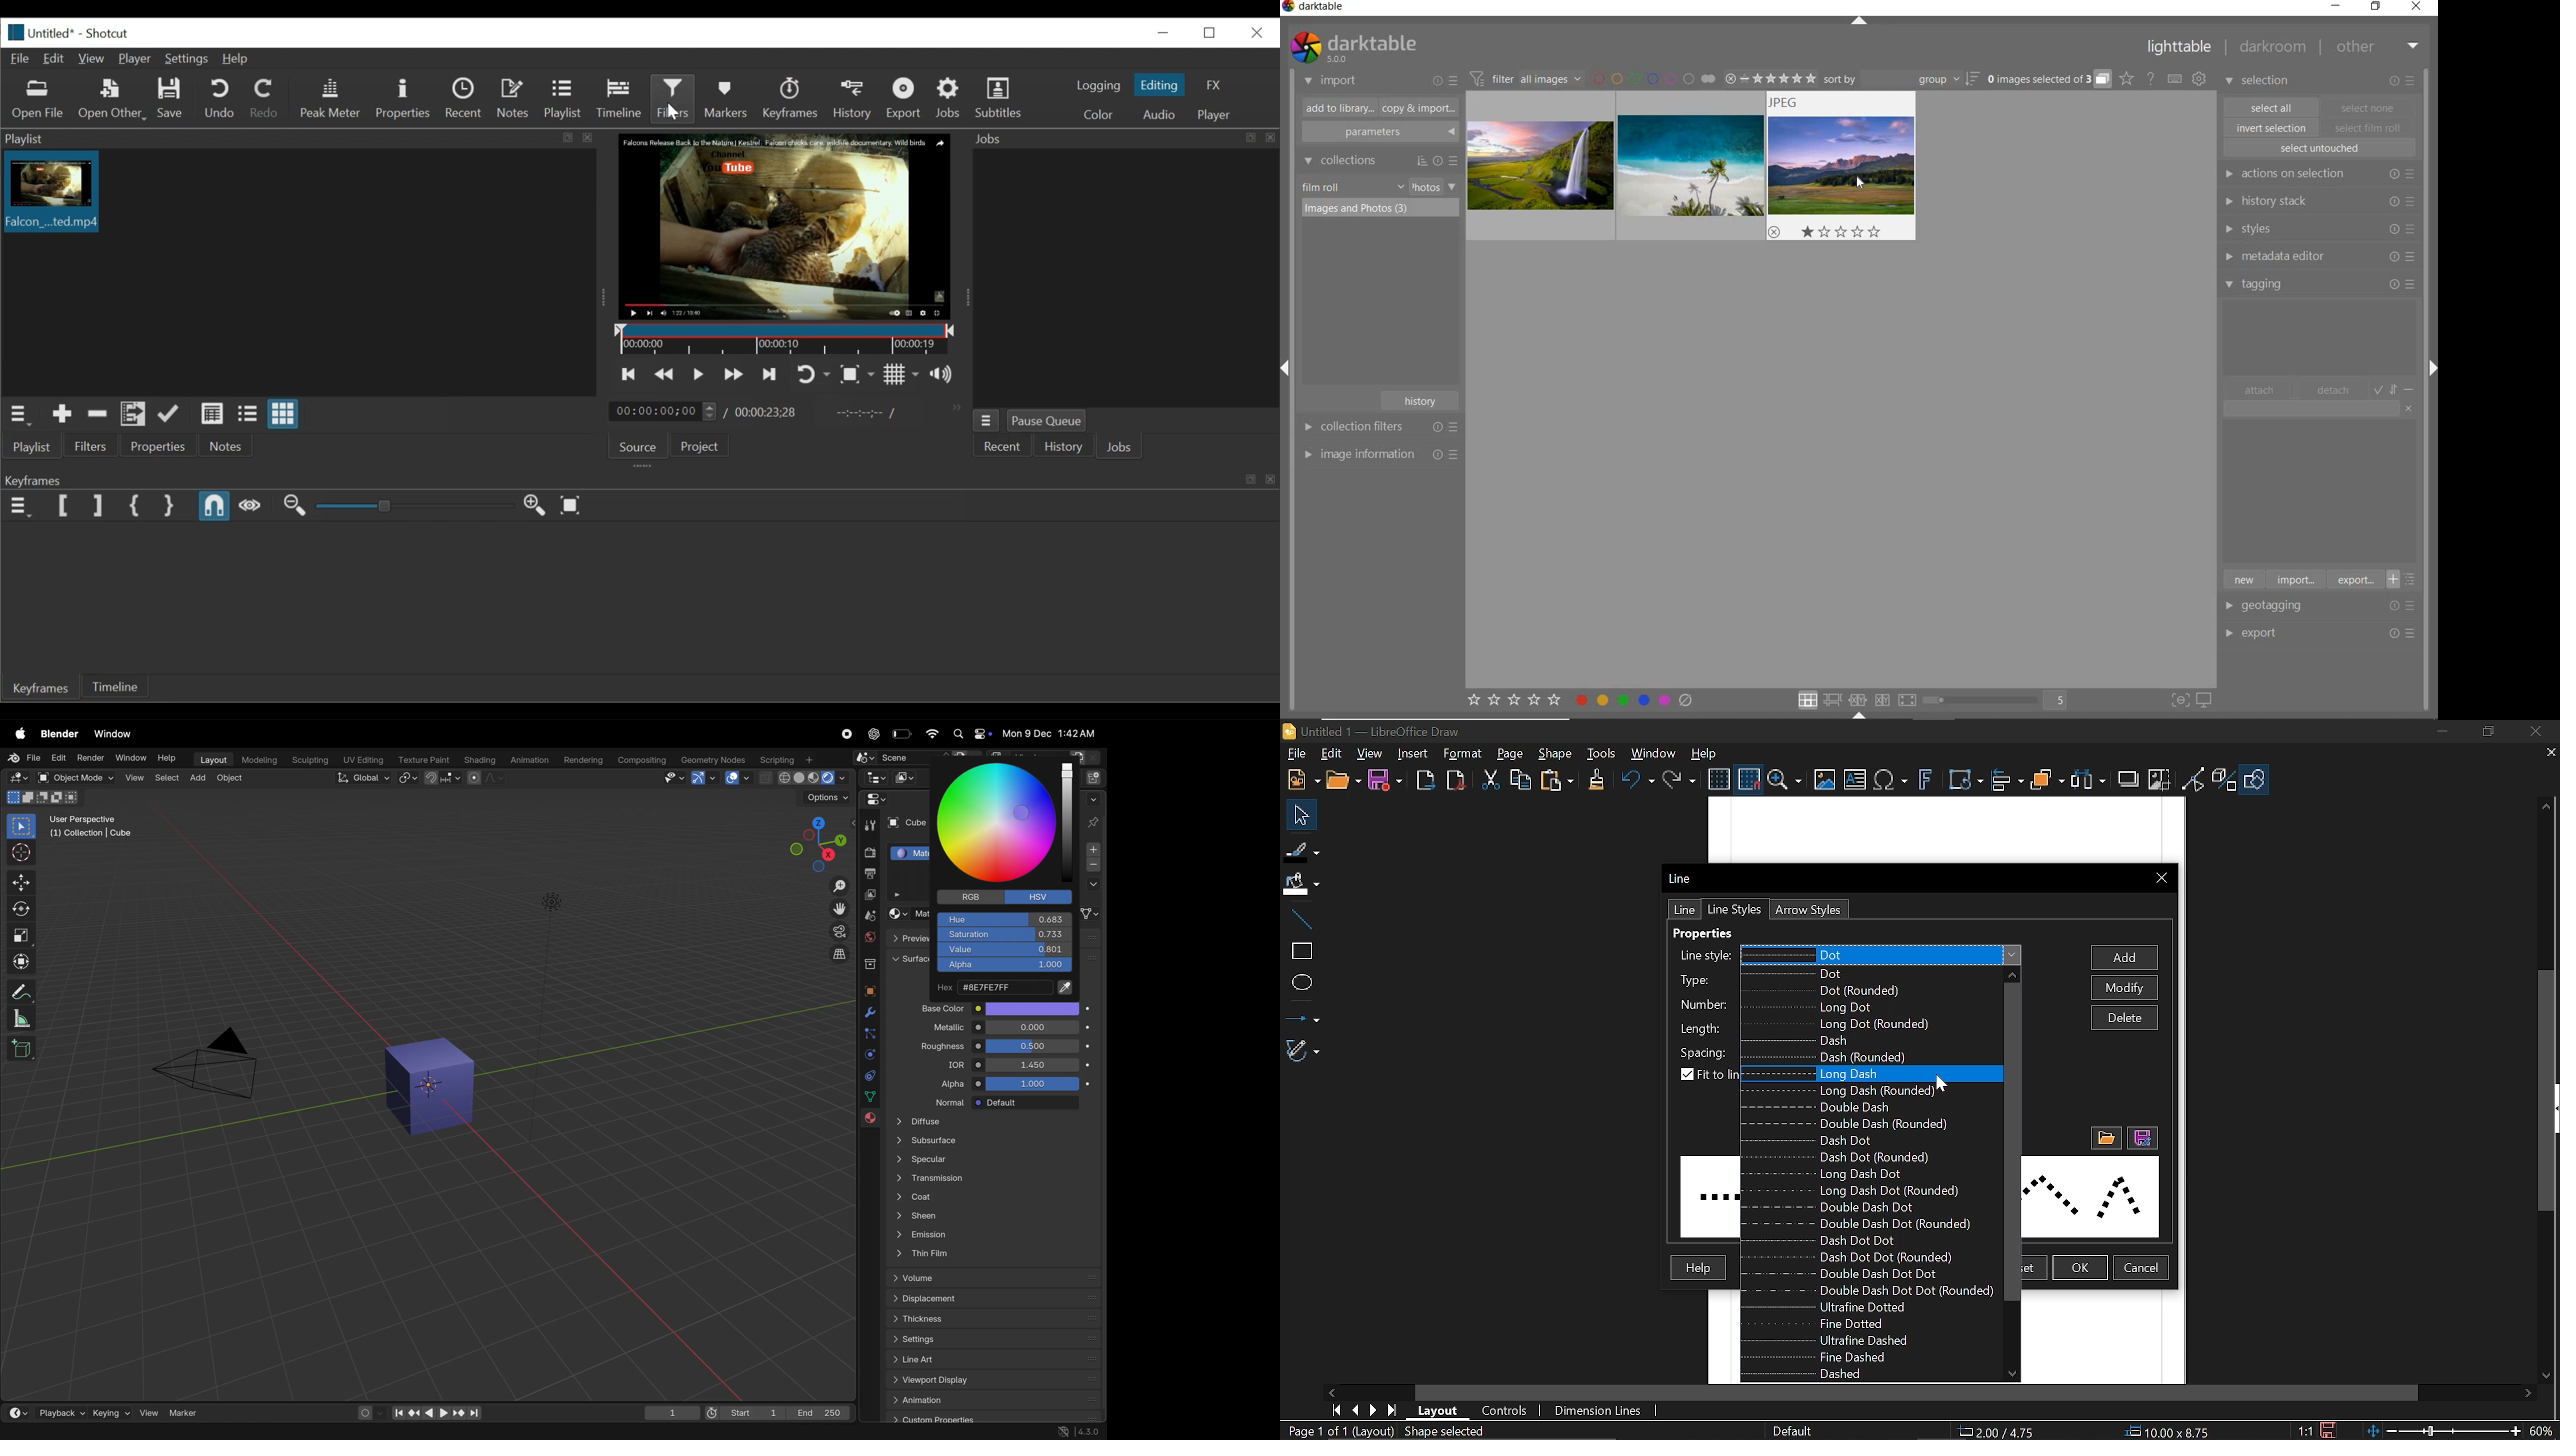 This screenshot has width=2576, height=1456. Describe the element at coordinates (1063, 446) in the screenshot. I see `History` at that location.